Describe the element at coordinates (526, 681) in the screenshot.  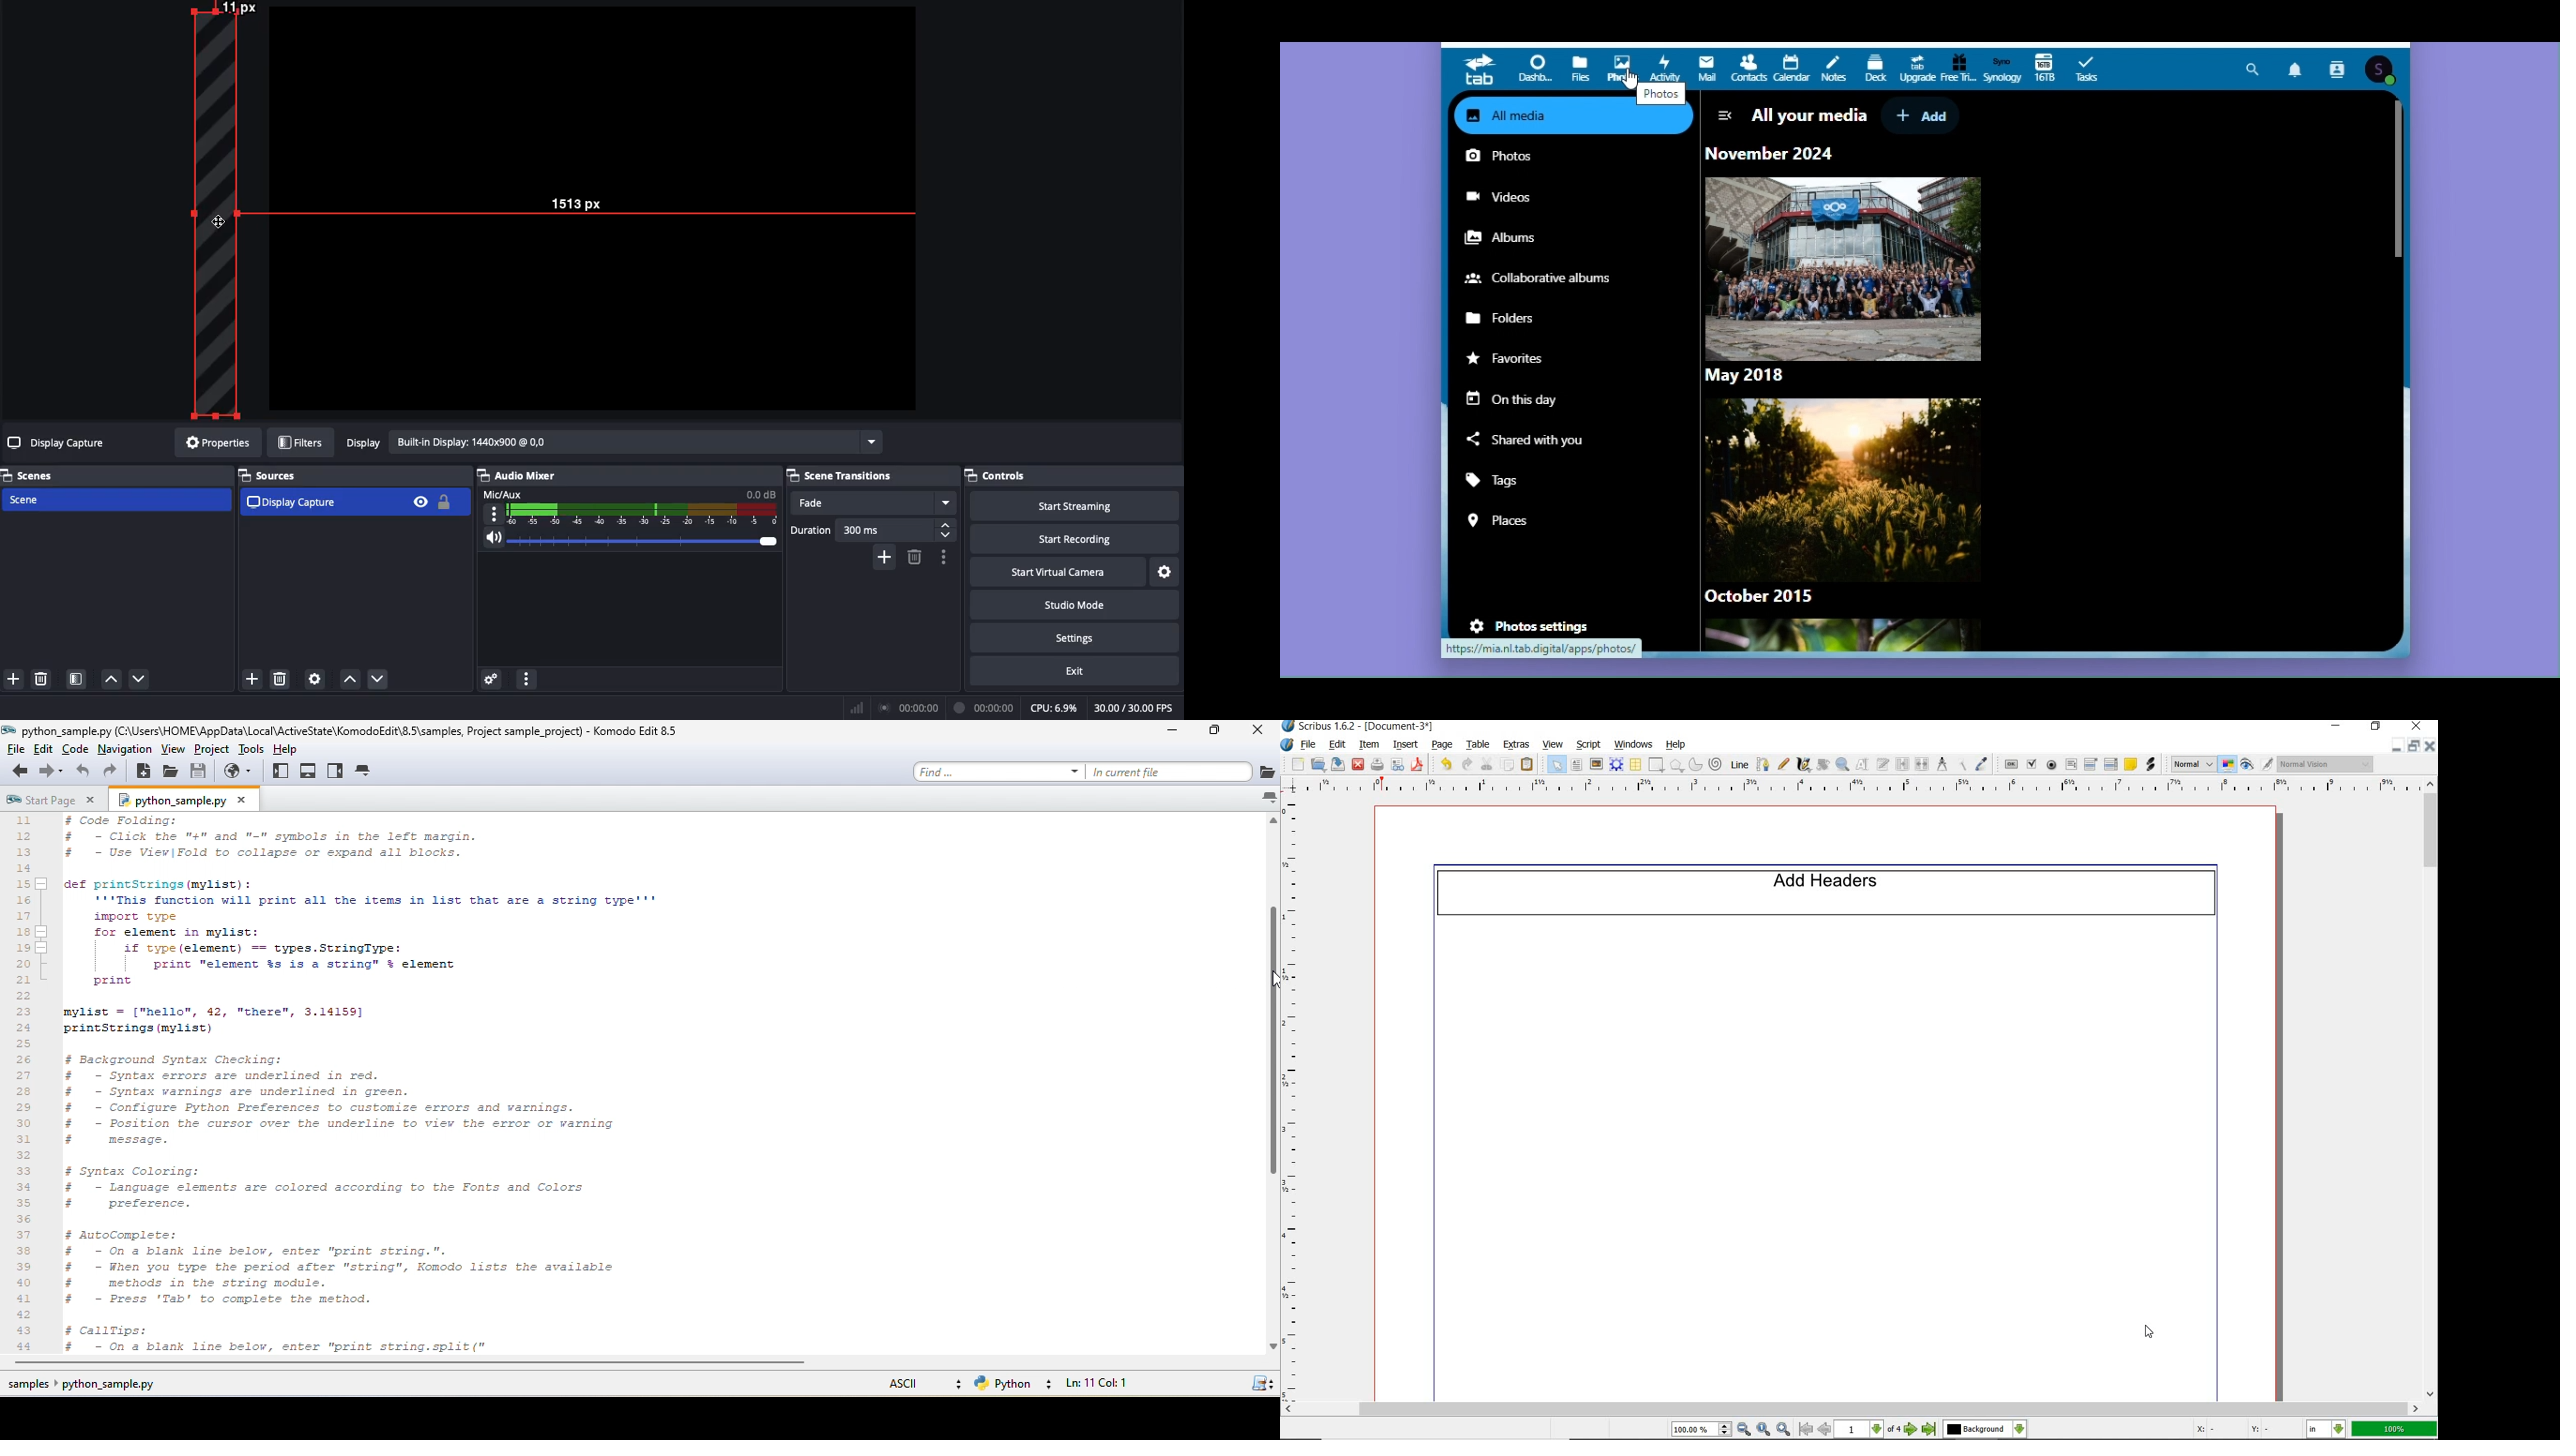
I see `More` at that location.